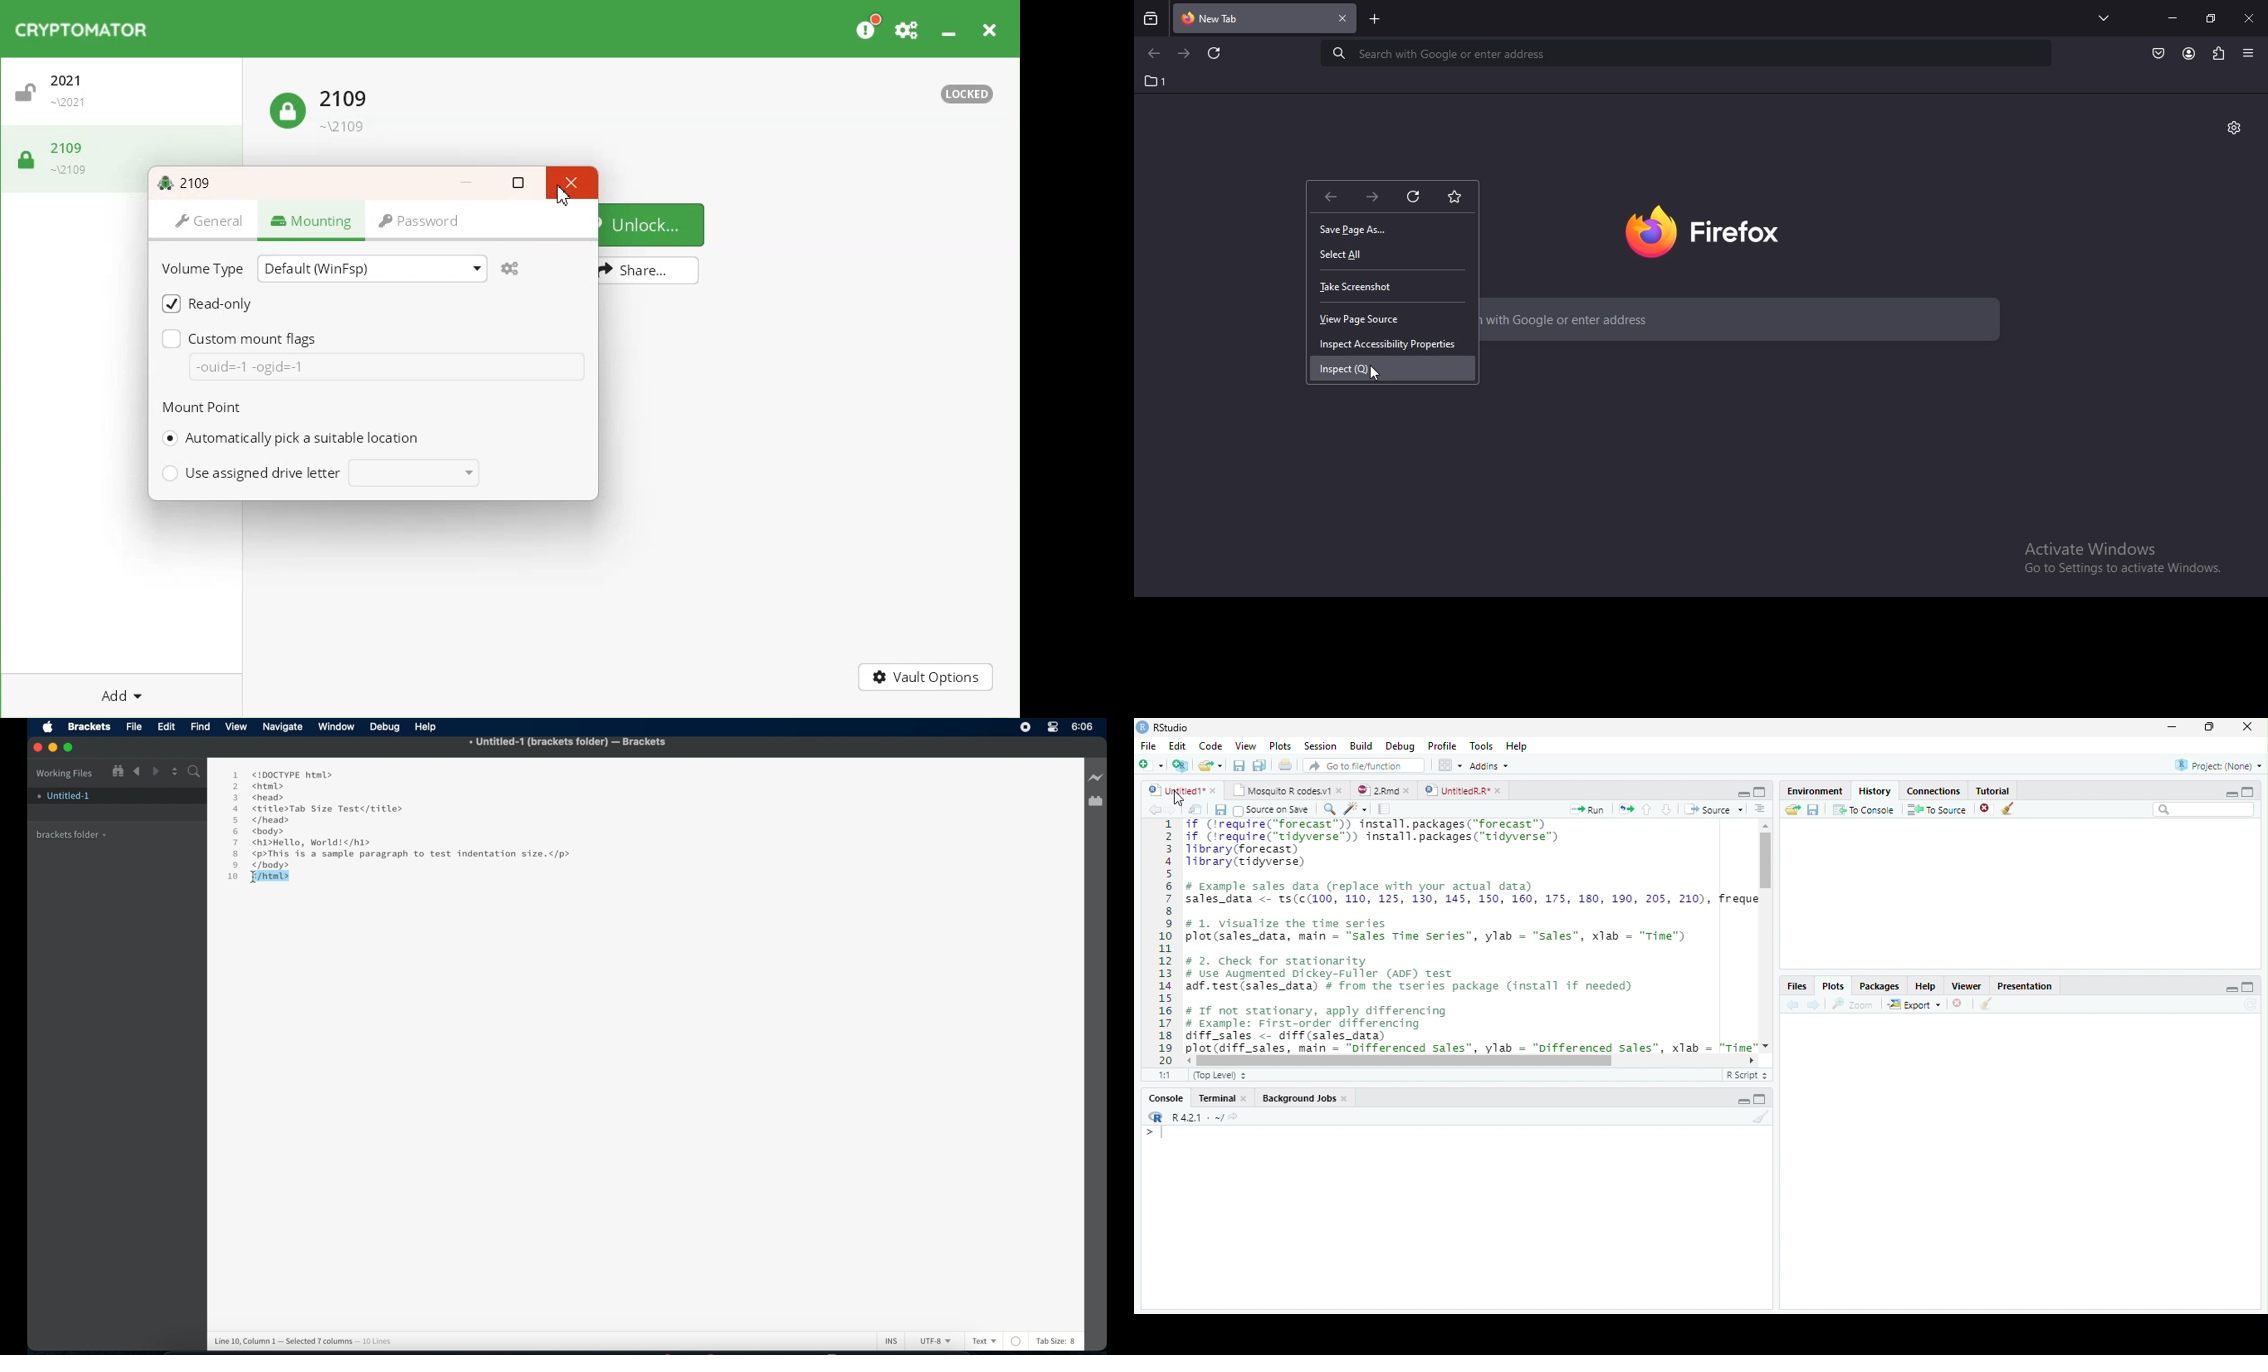 This screenshot has width=2268, height=1372. Describe the element at coordinates (1880, 987) in the screenshot. I see `Packages` at that location.